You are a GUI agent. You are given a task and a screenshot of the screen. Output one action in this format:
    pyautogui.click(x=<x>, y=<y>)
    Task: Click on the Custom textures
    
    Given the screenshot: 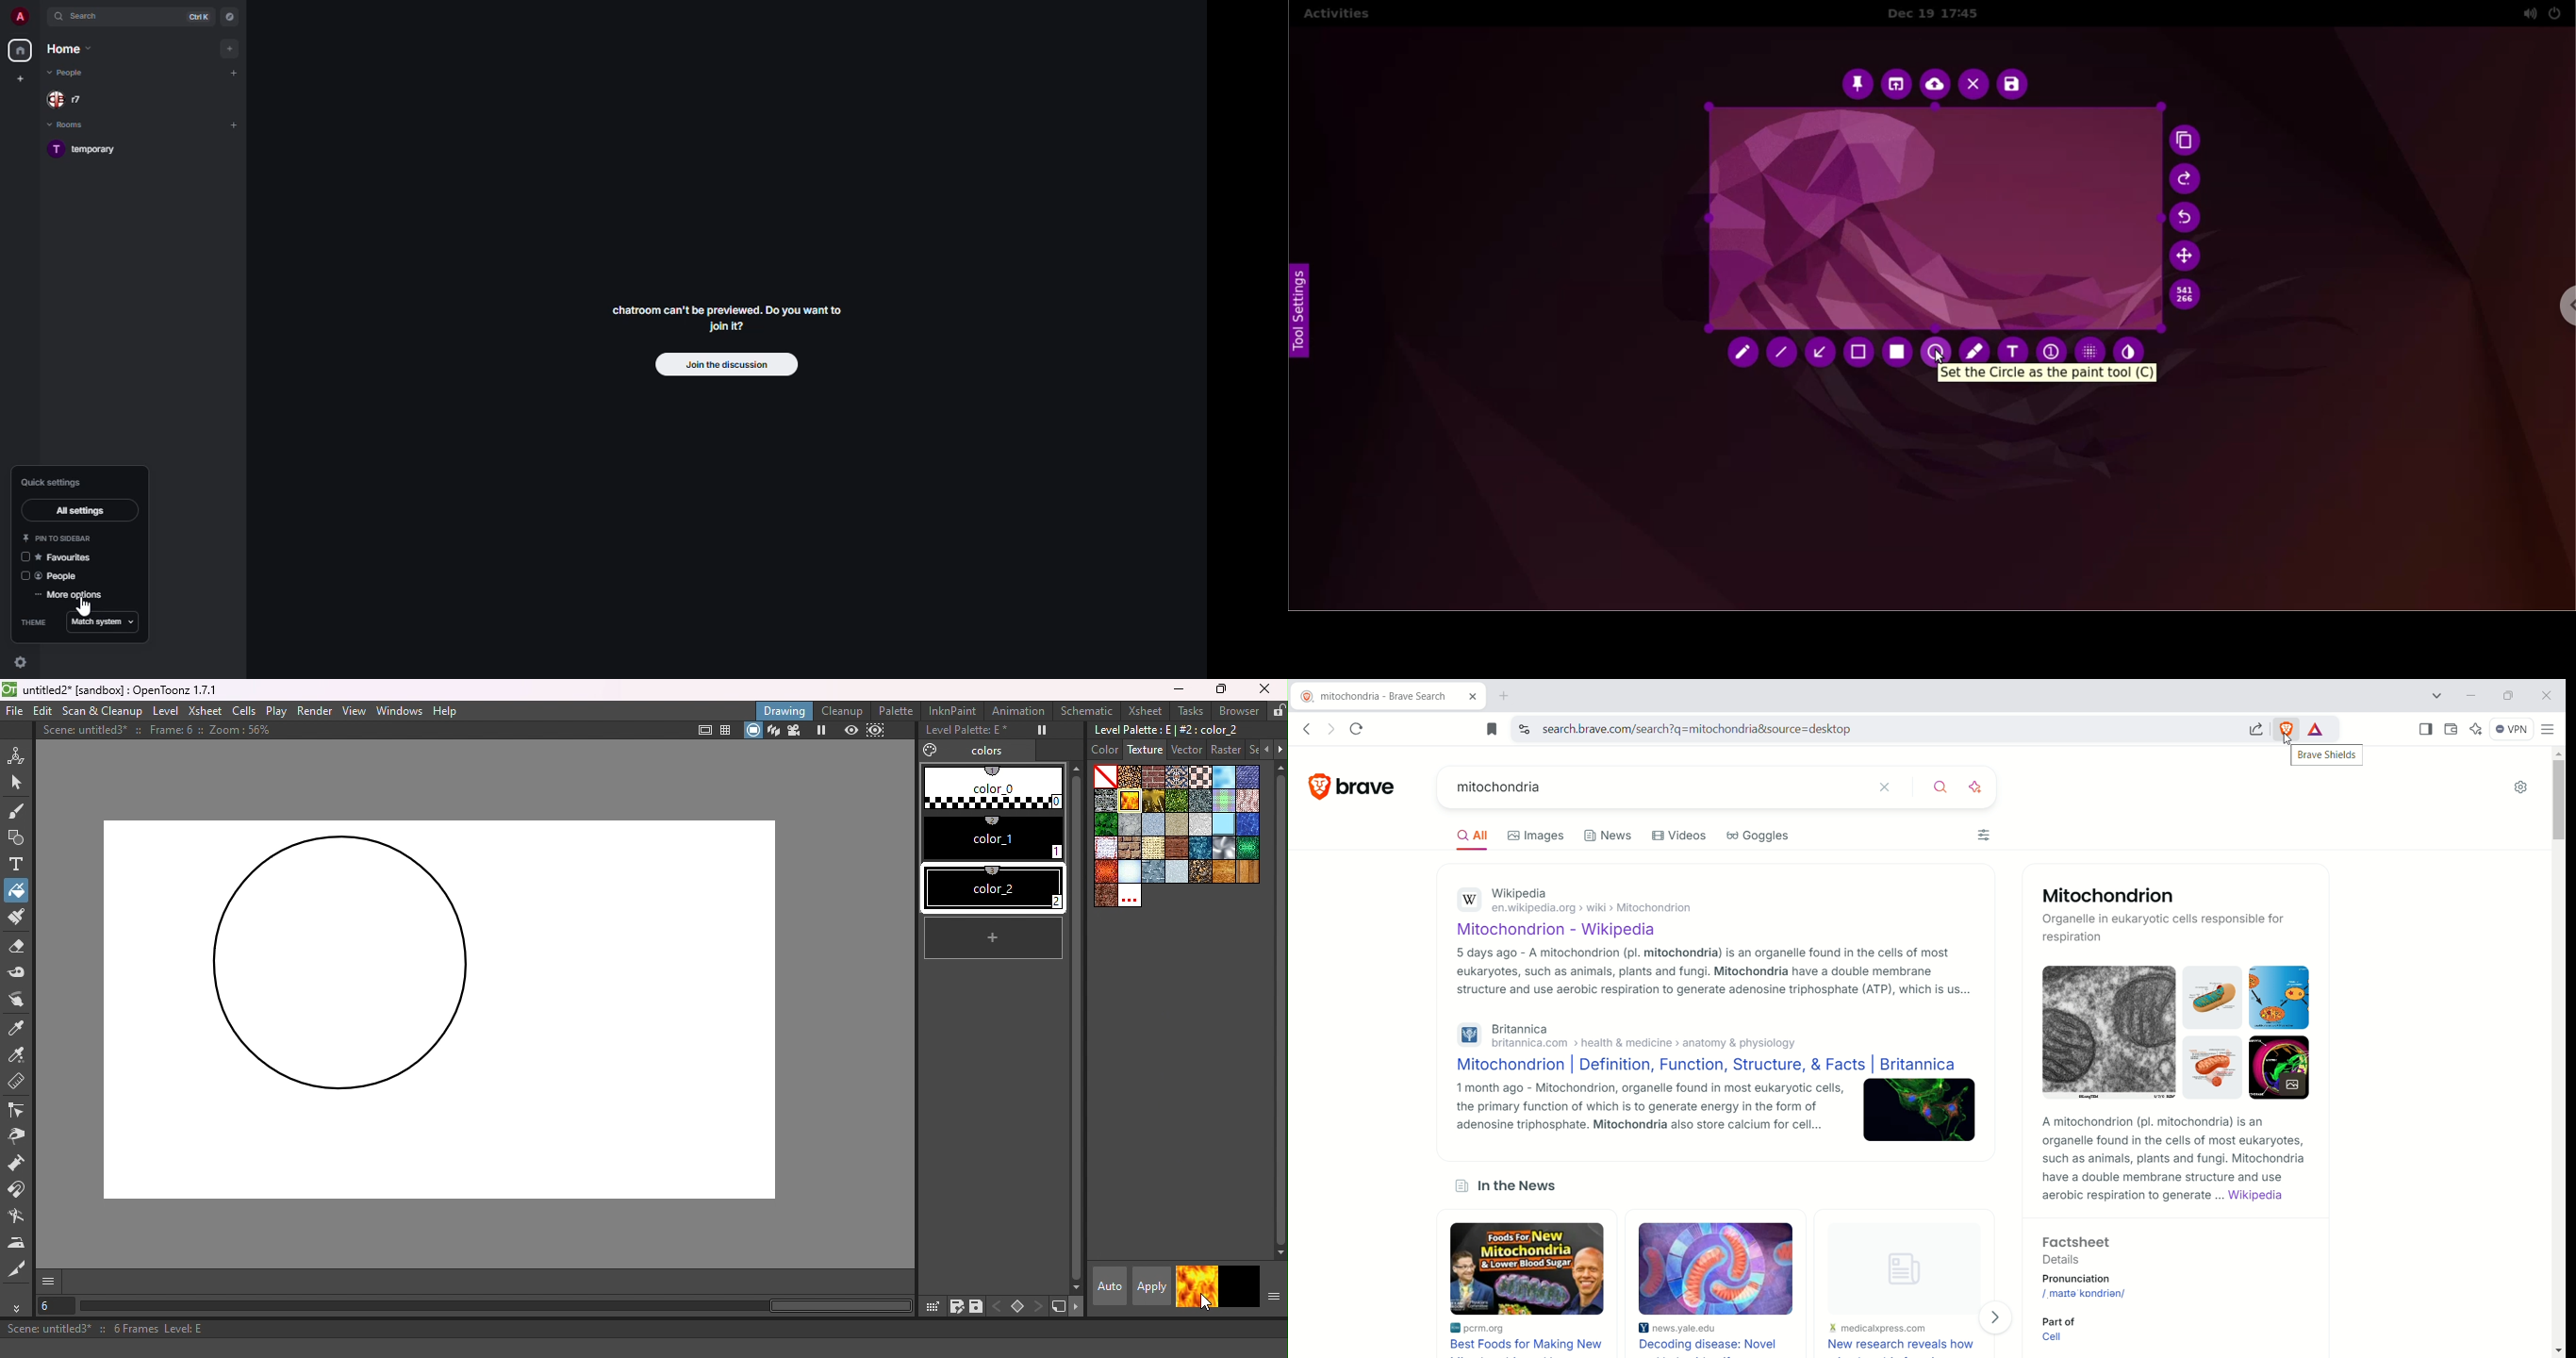 What is the action you would take?
    pyautogui.click(x=1131, y=897)
    